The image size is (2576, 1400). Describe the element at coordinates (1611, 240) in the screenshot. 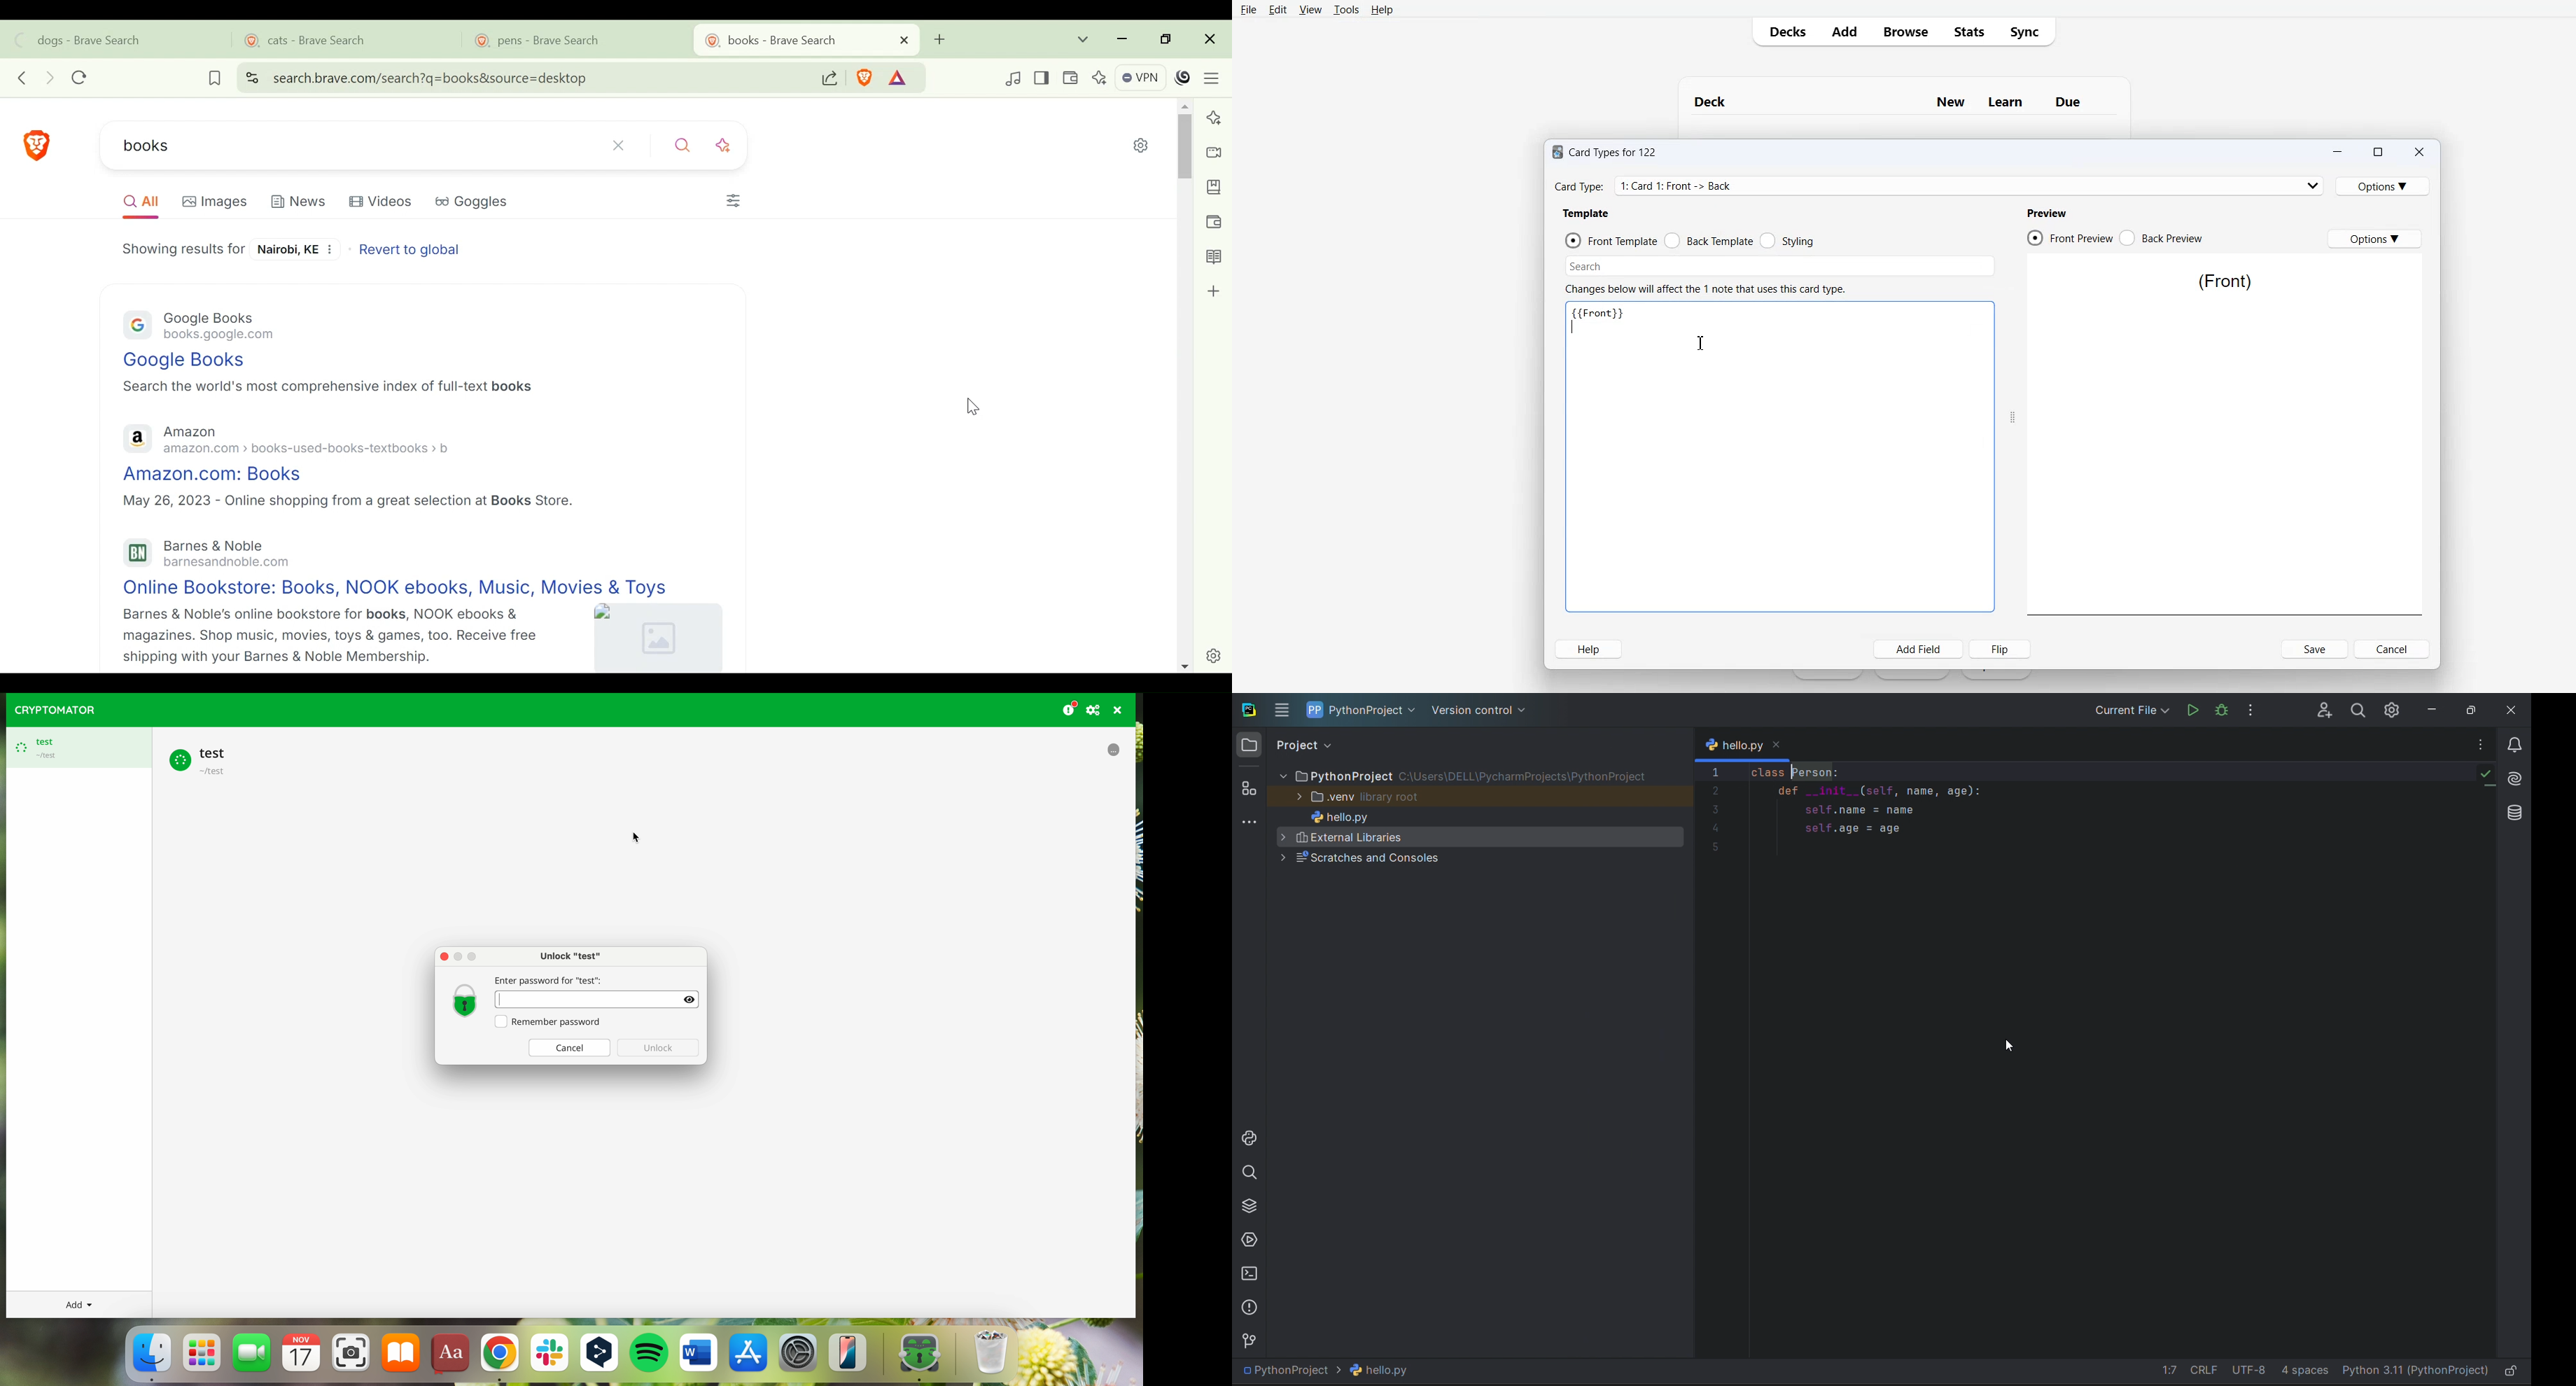

I see `Front template` at that location.